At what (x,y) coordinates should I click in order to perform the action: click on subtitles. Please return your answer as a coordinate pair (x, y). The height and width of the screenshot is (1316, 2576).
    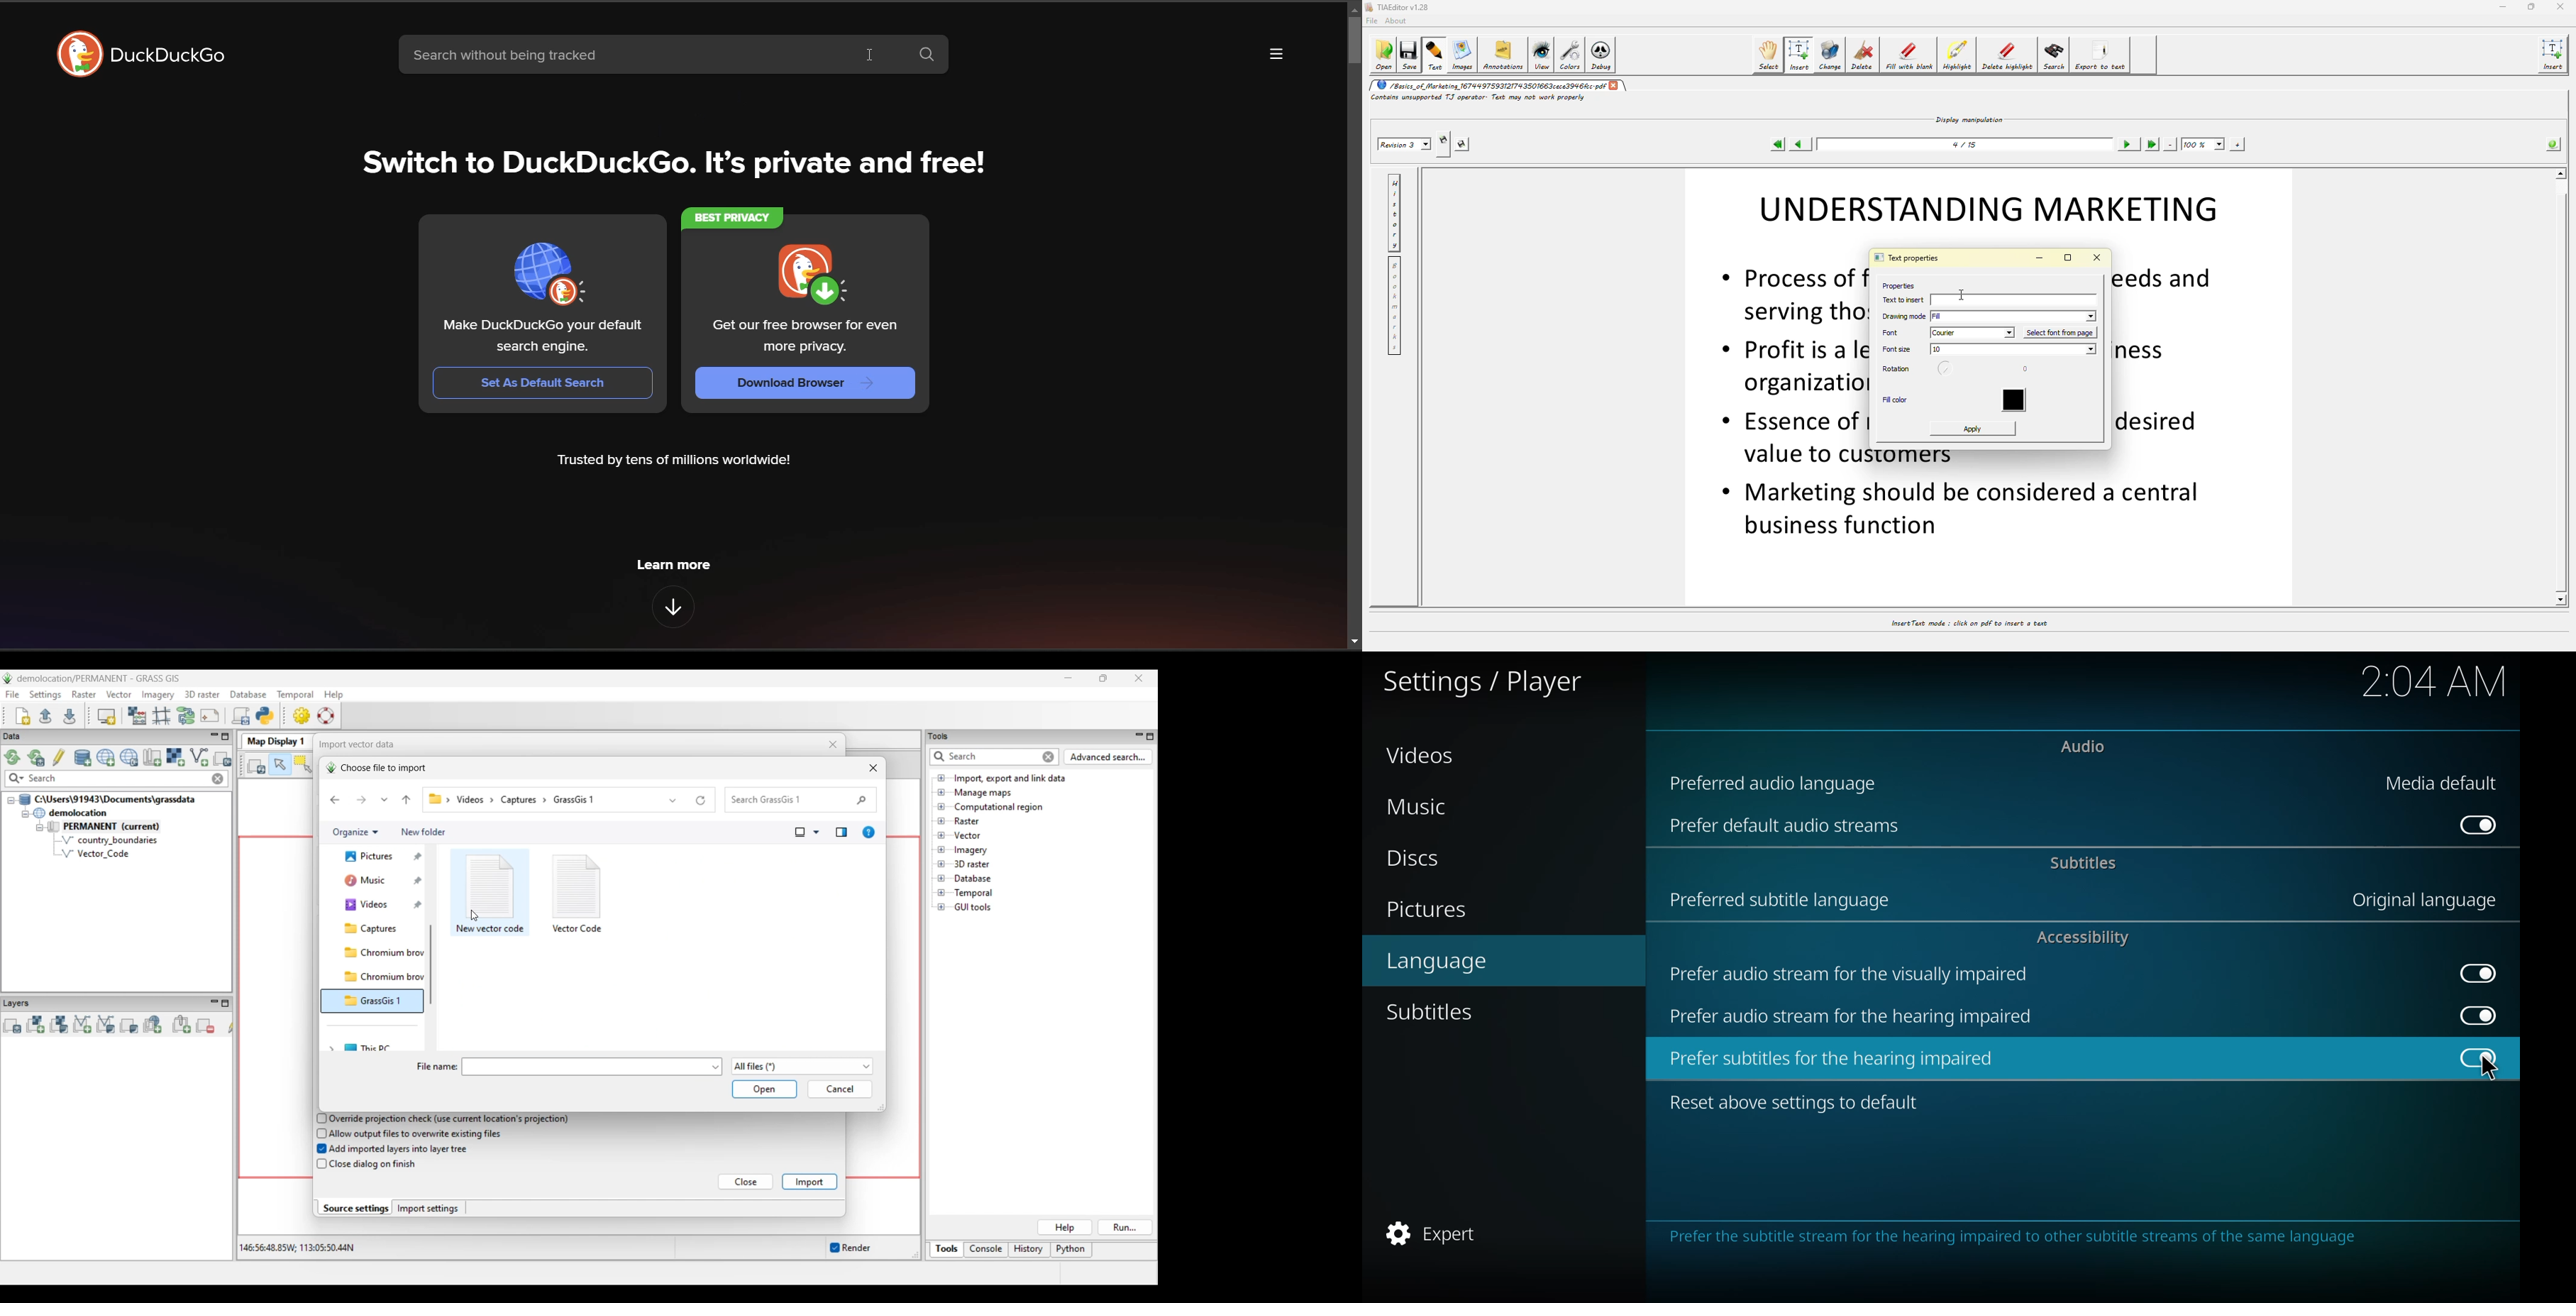
    Looking at the image, I should click on (1432, 1012).